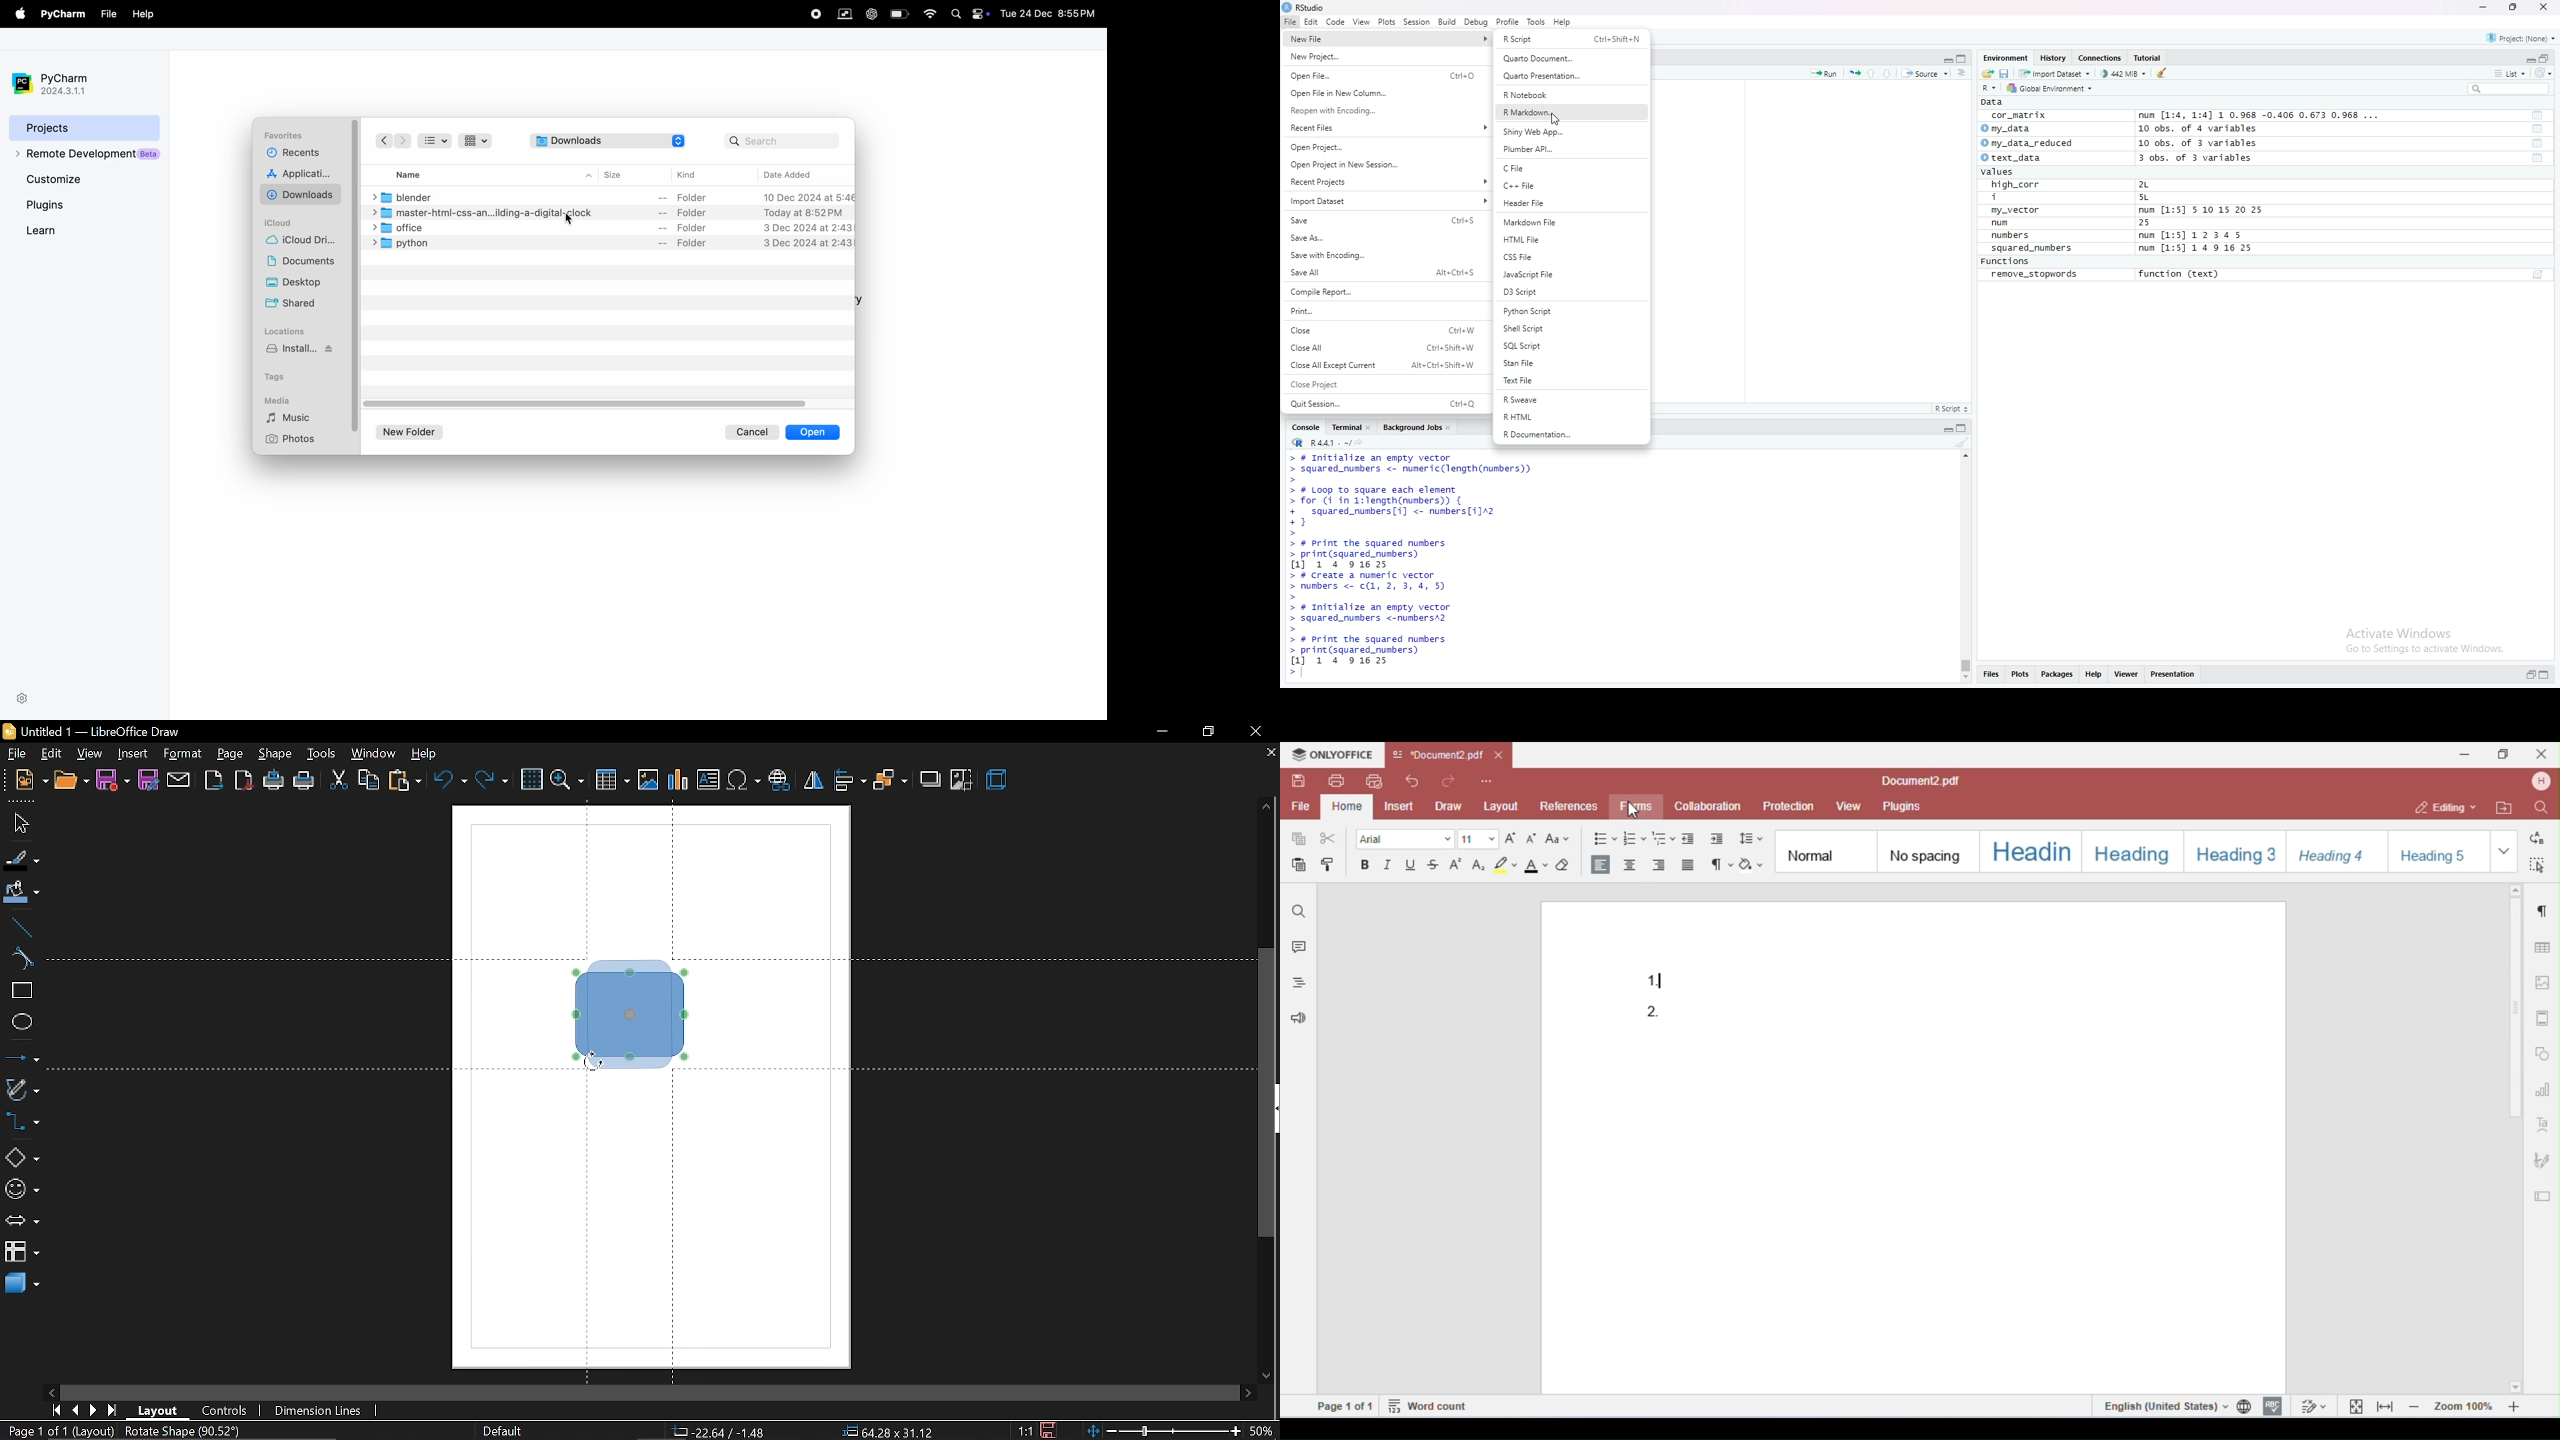  What do you see at coordinates (929, 780) in the screenshot?
I see `shadow` at bounding box center [929, 780].